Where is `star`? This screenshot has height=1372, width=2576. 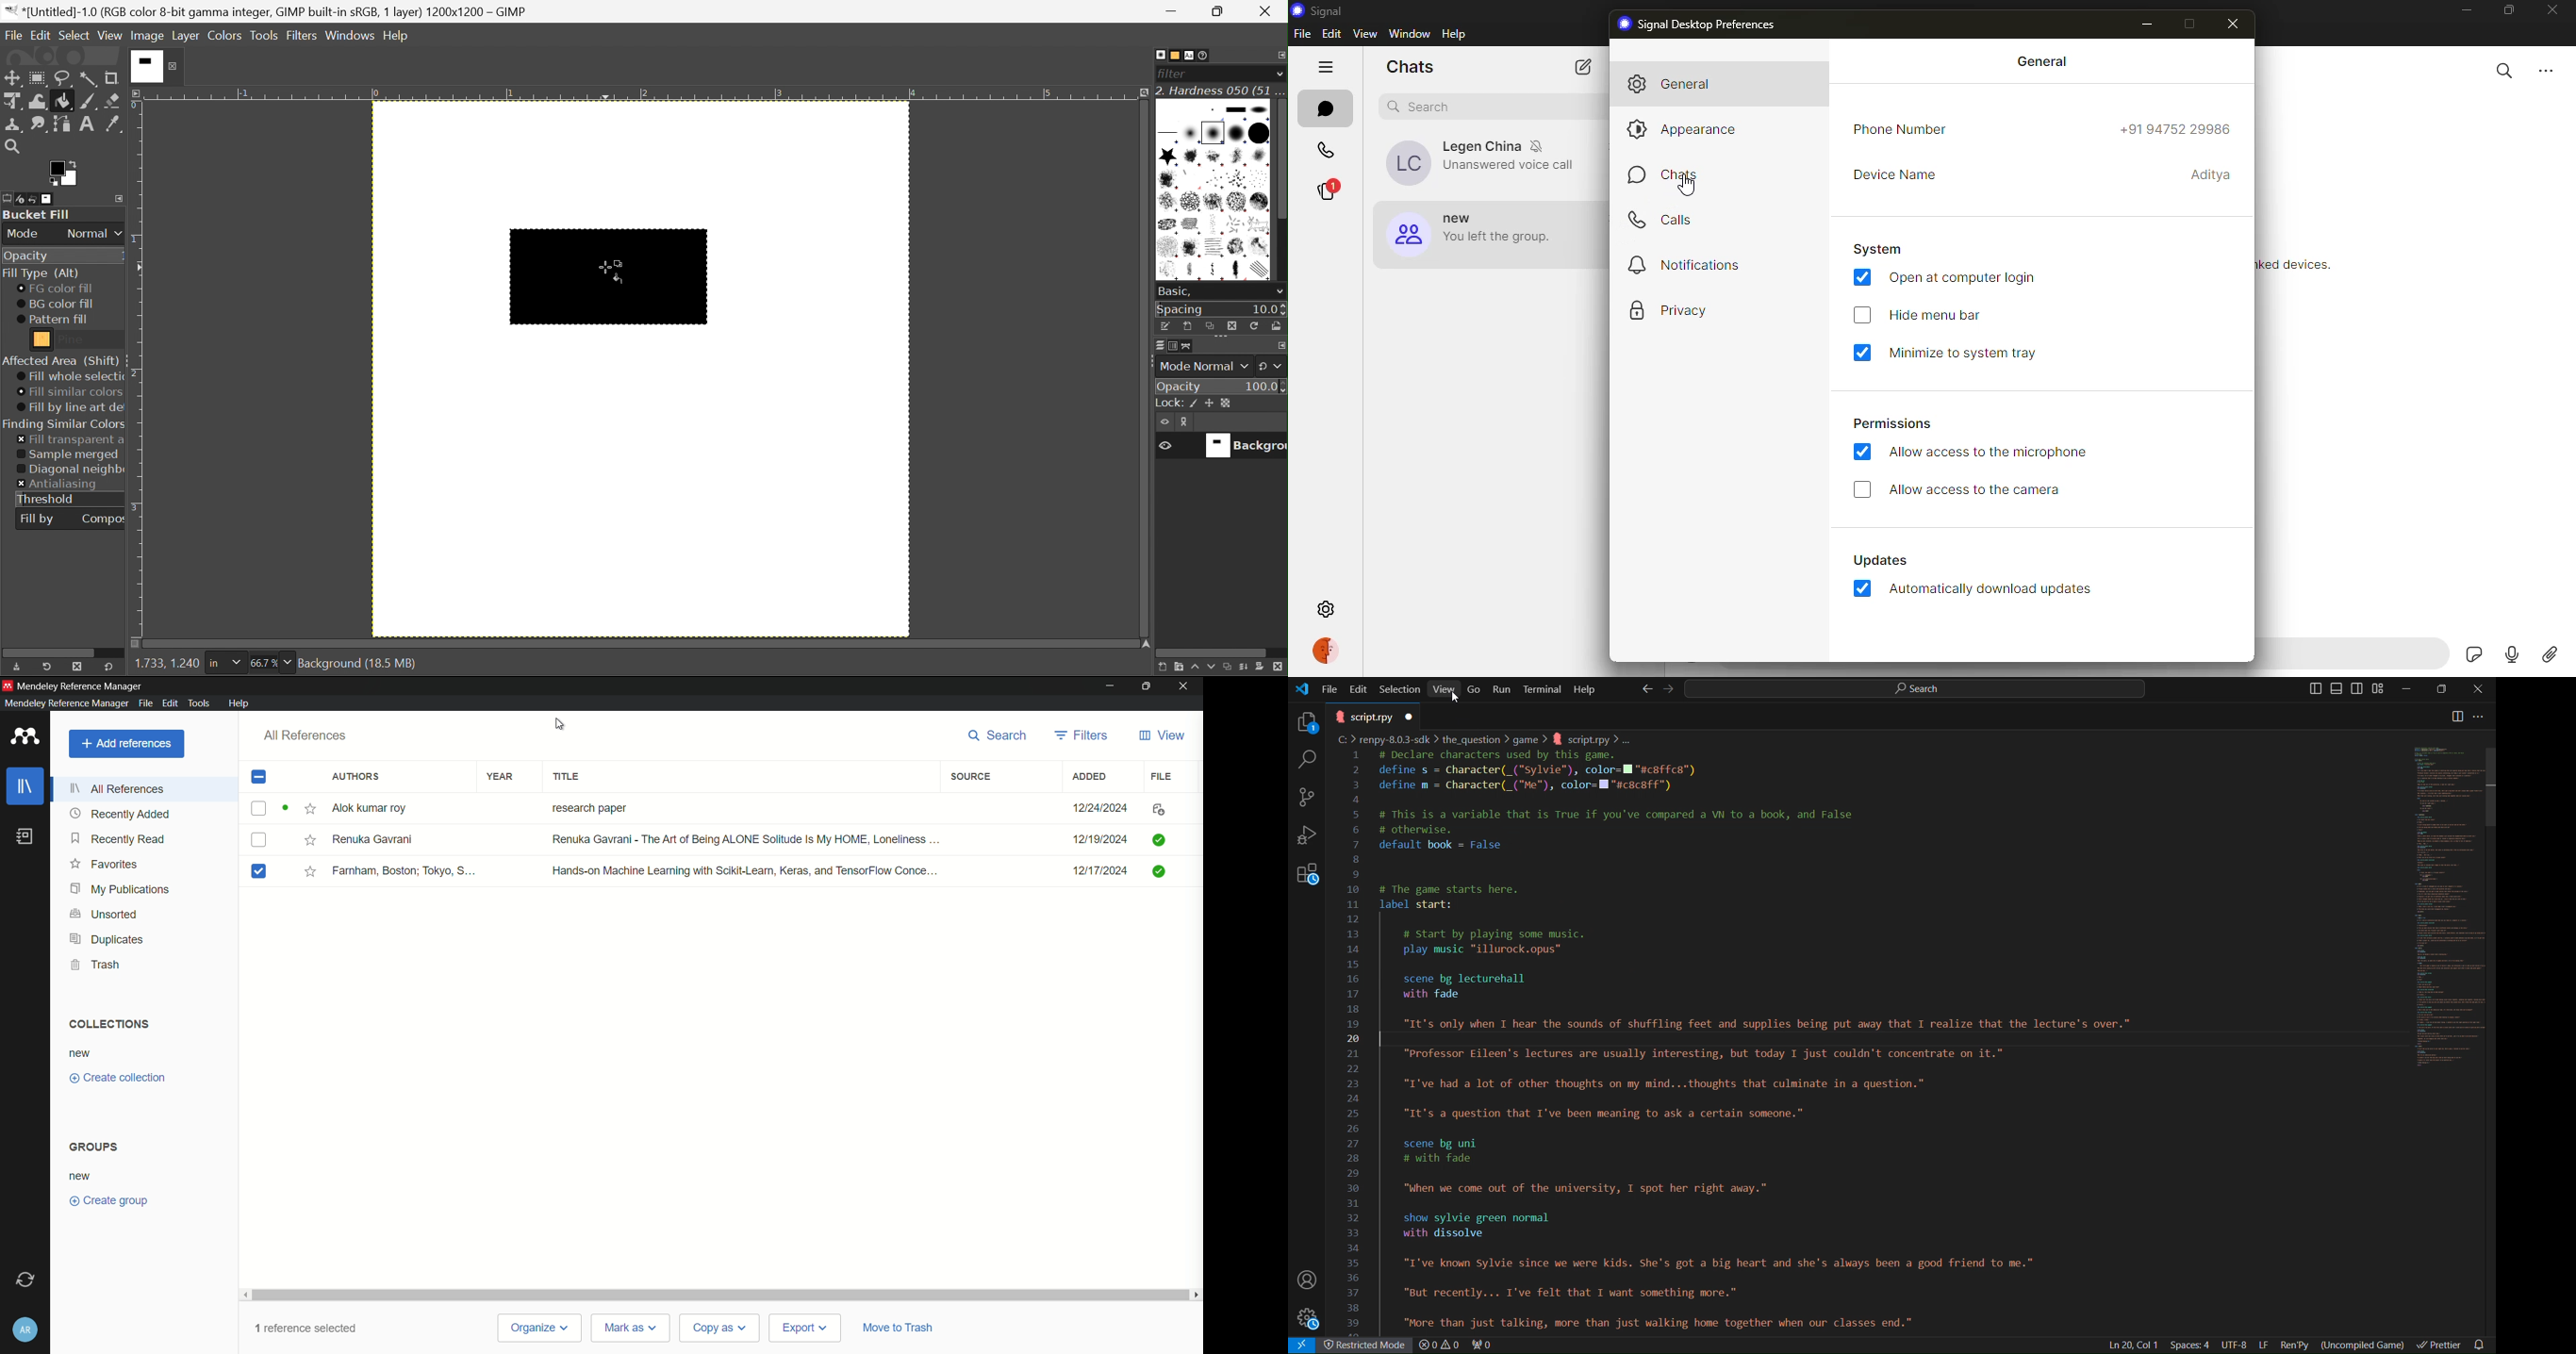
star is located at coordinates (308, 873).